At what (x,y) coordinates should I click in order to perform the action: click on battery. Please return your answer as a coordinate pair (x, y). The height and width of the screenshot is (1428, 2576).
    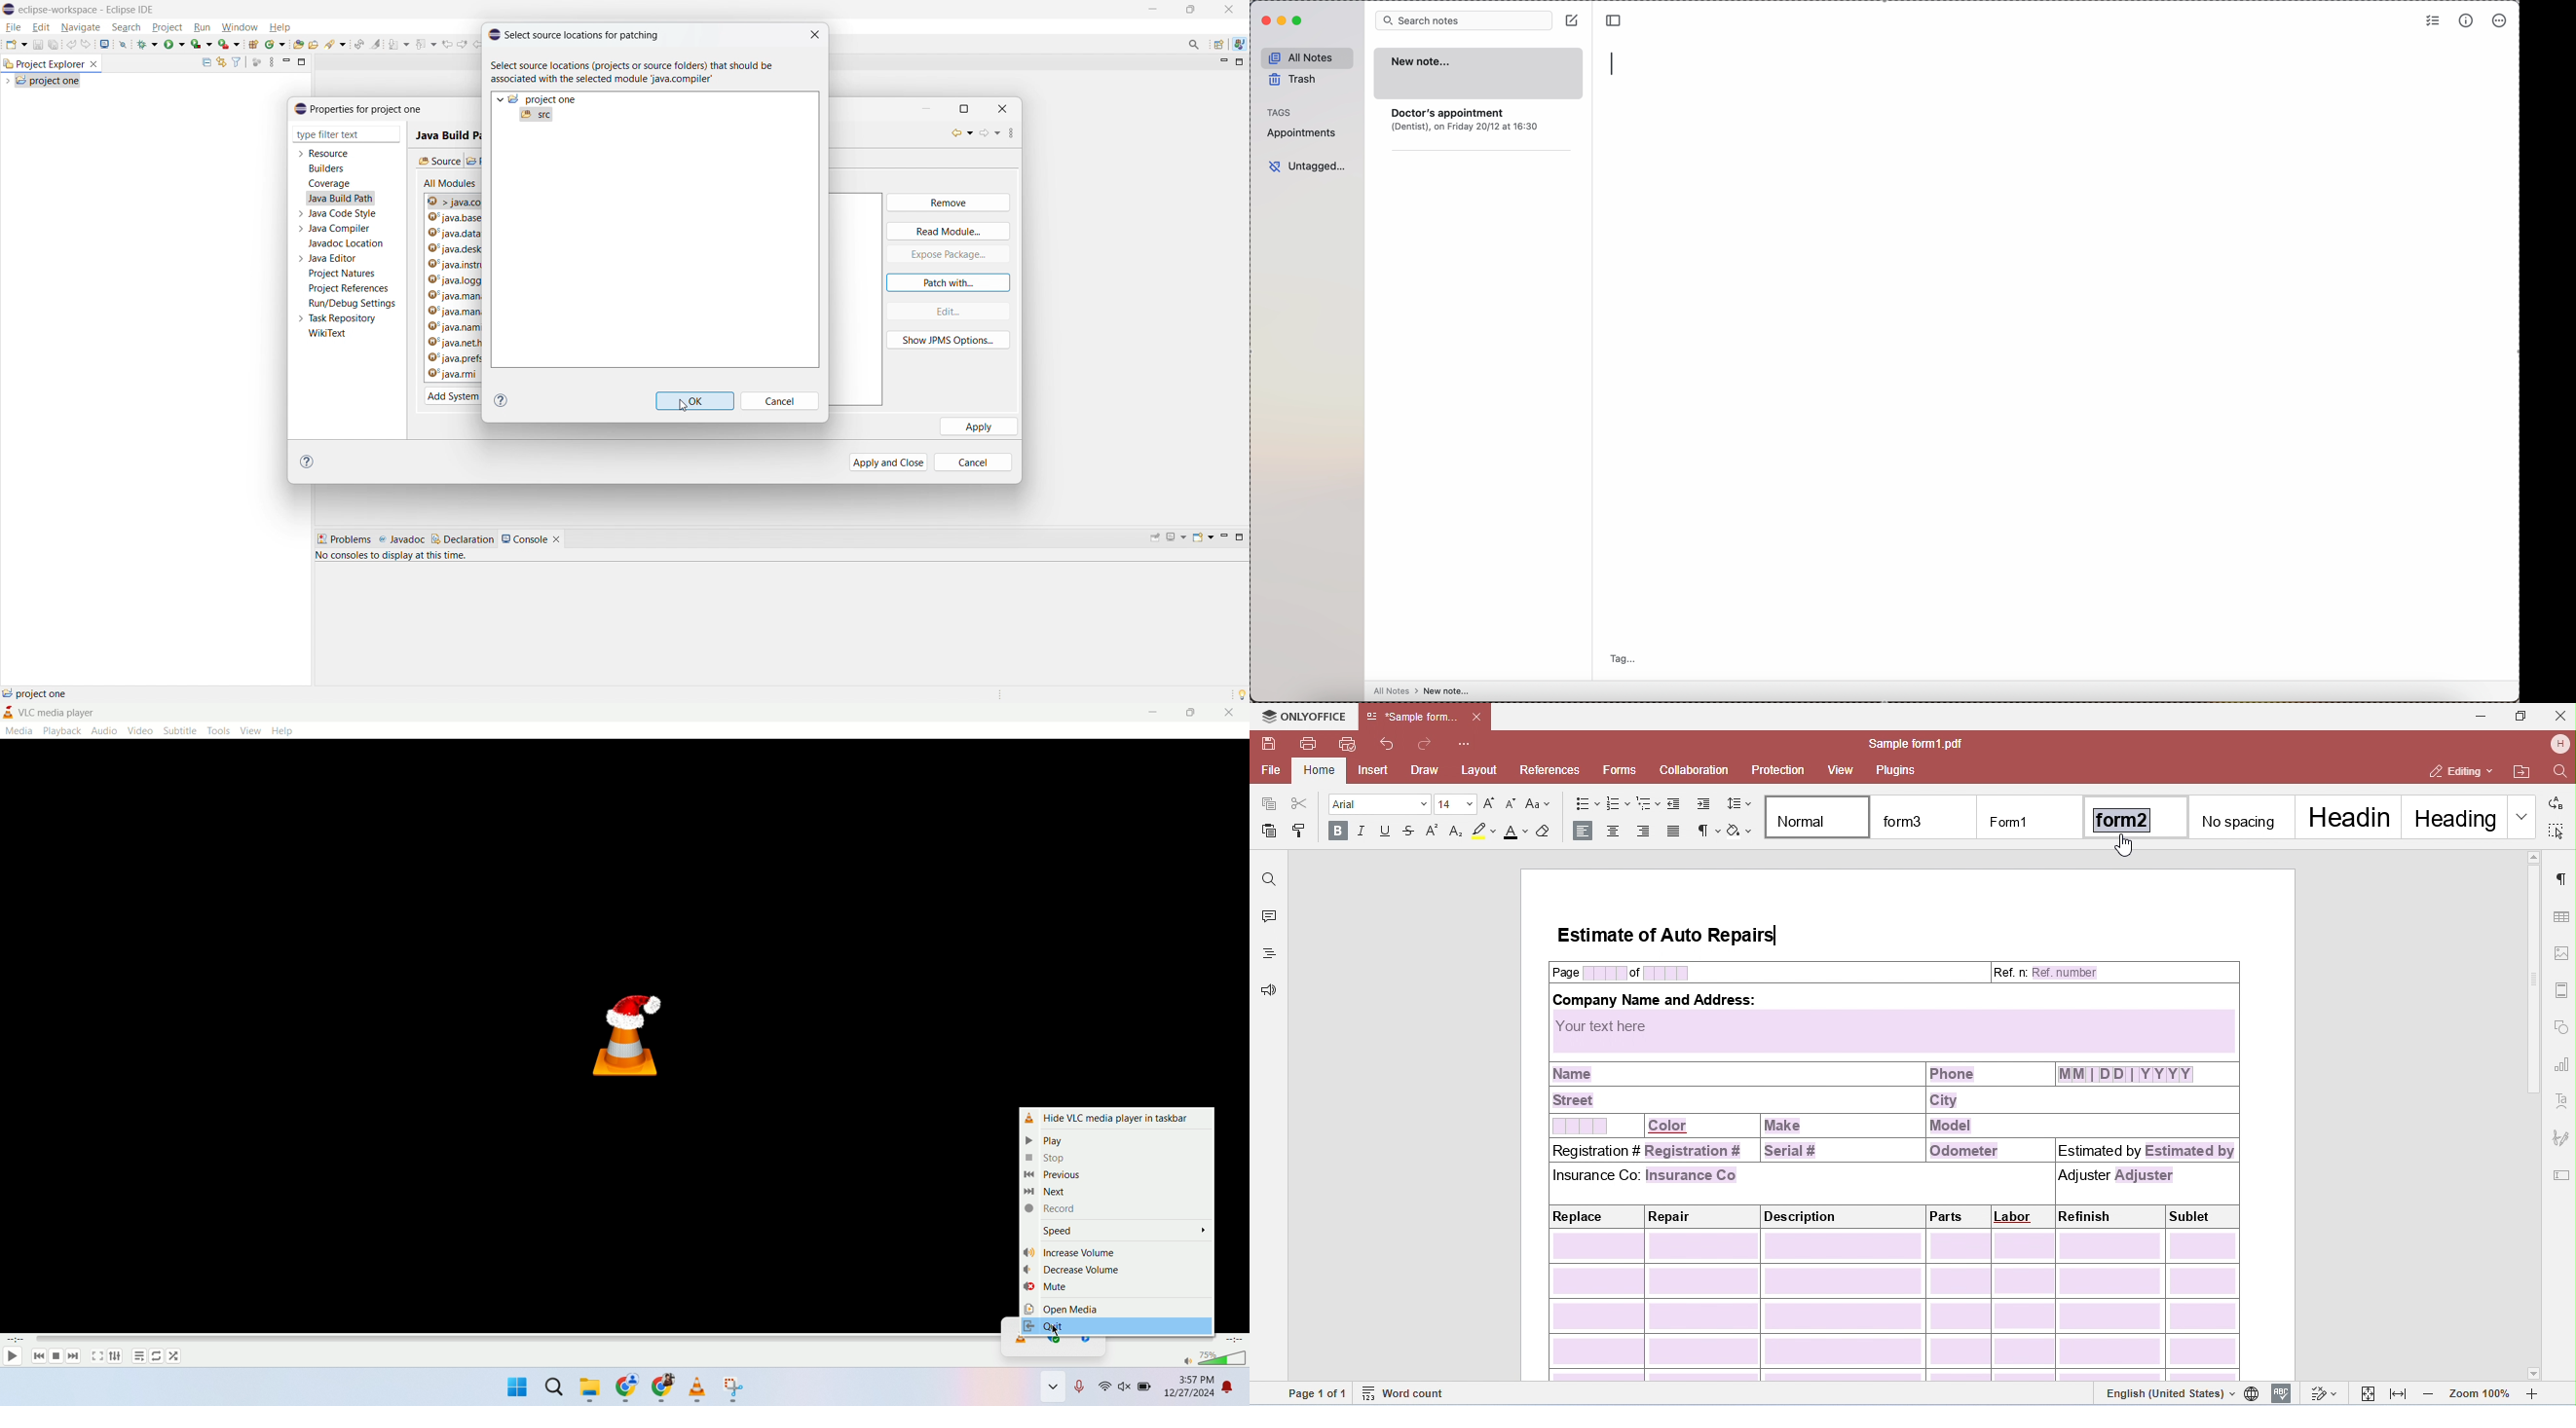
    Looking at the image, I should click on (1146, 1391).